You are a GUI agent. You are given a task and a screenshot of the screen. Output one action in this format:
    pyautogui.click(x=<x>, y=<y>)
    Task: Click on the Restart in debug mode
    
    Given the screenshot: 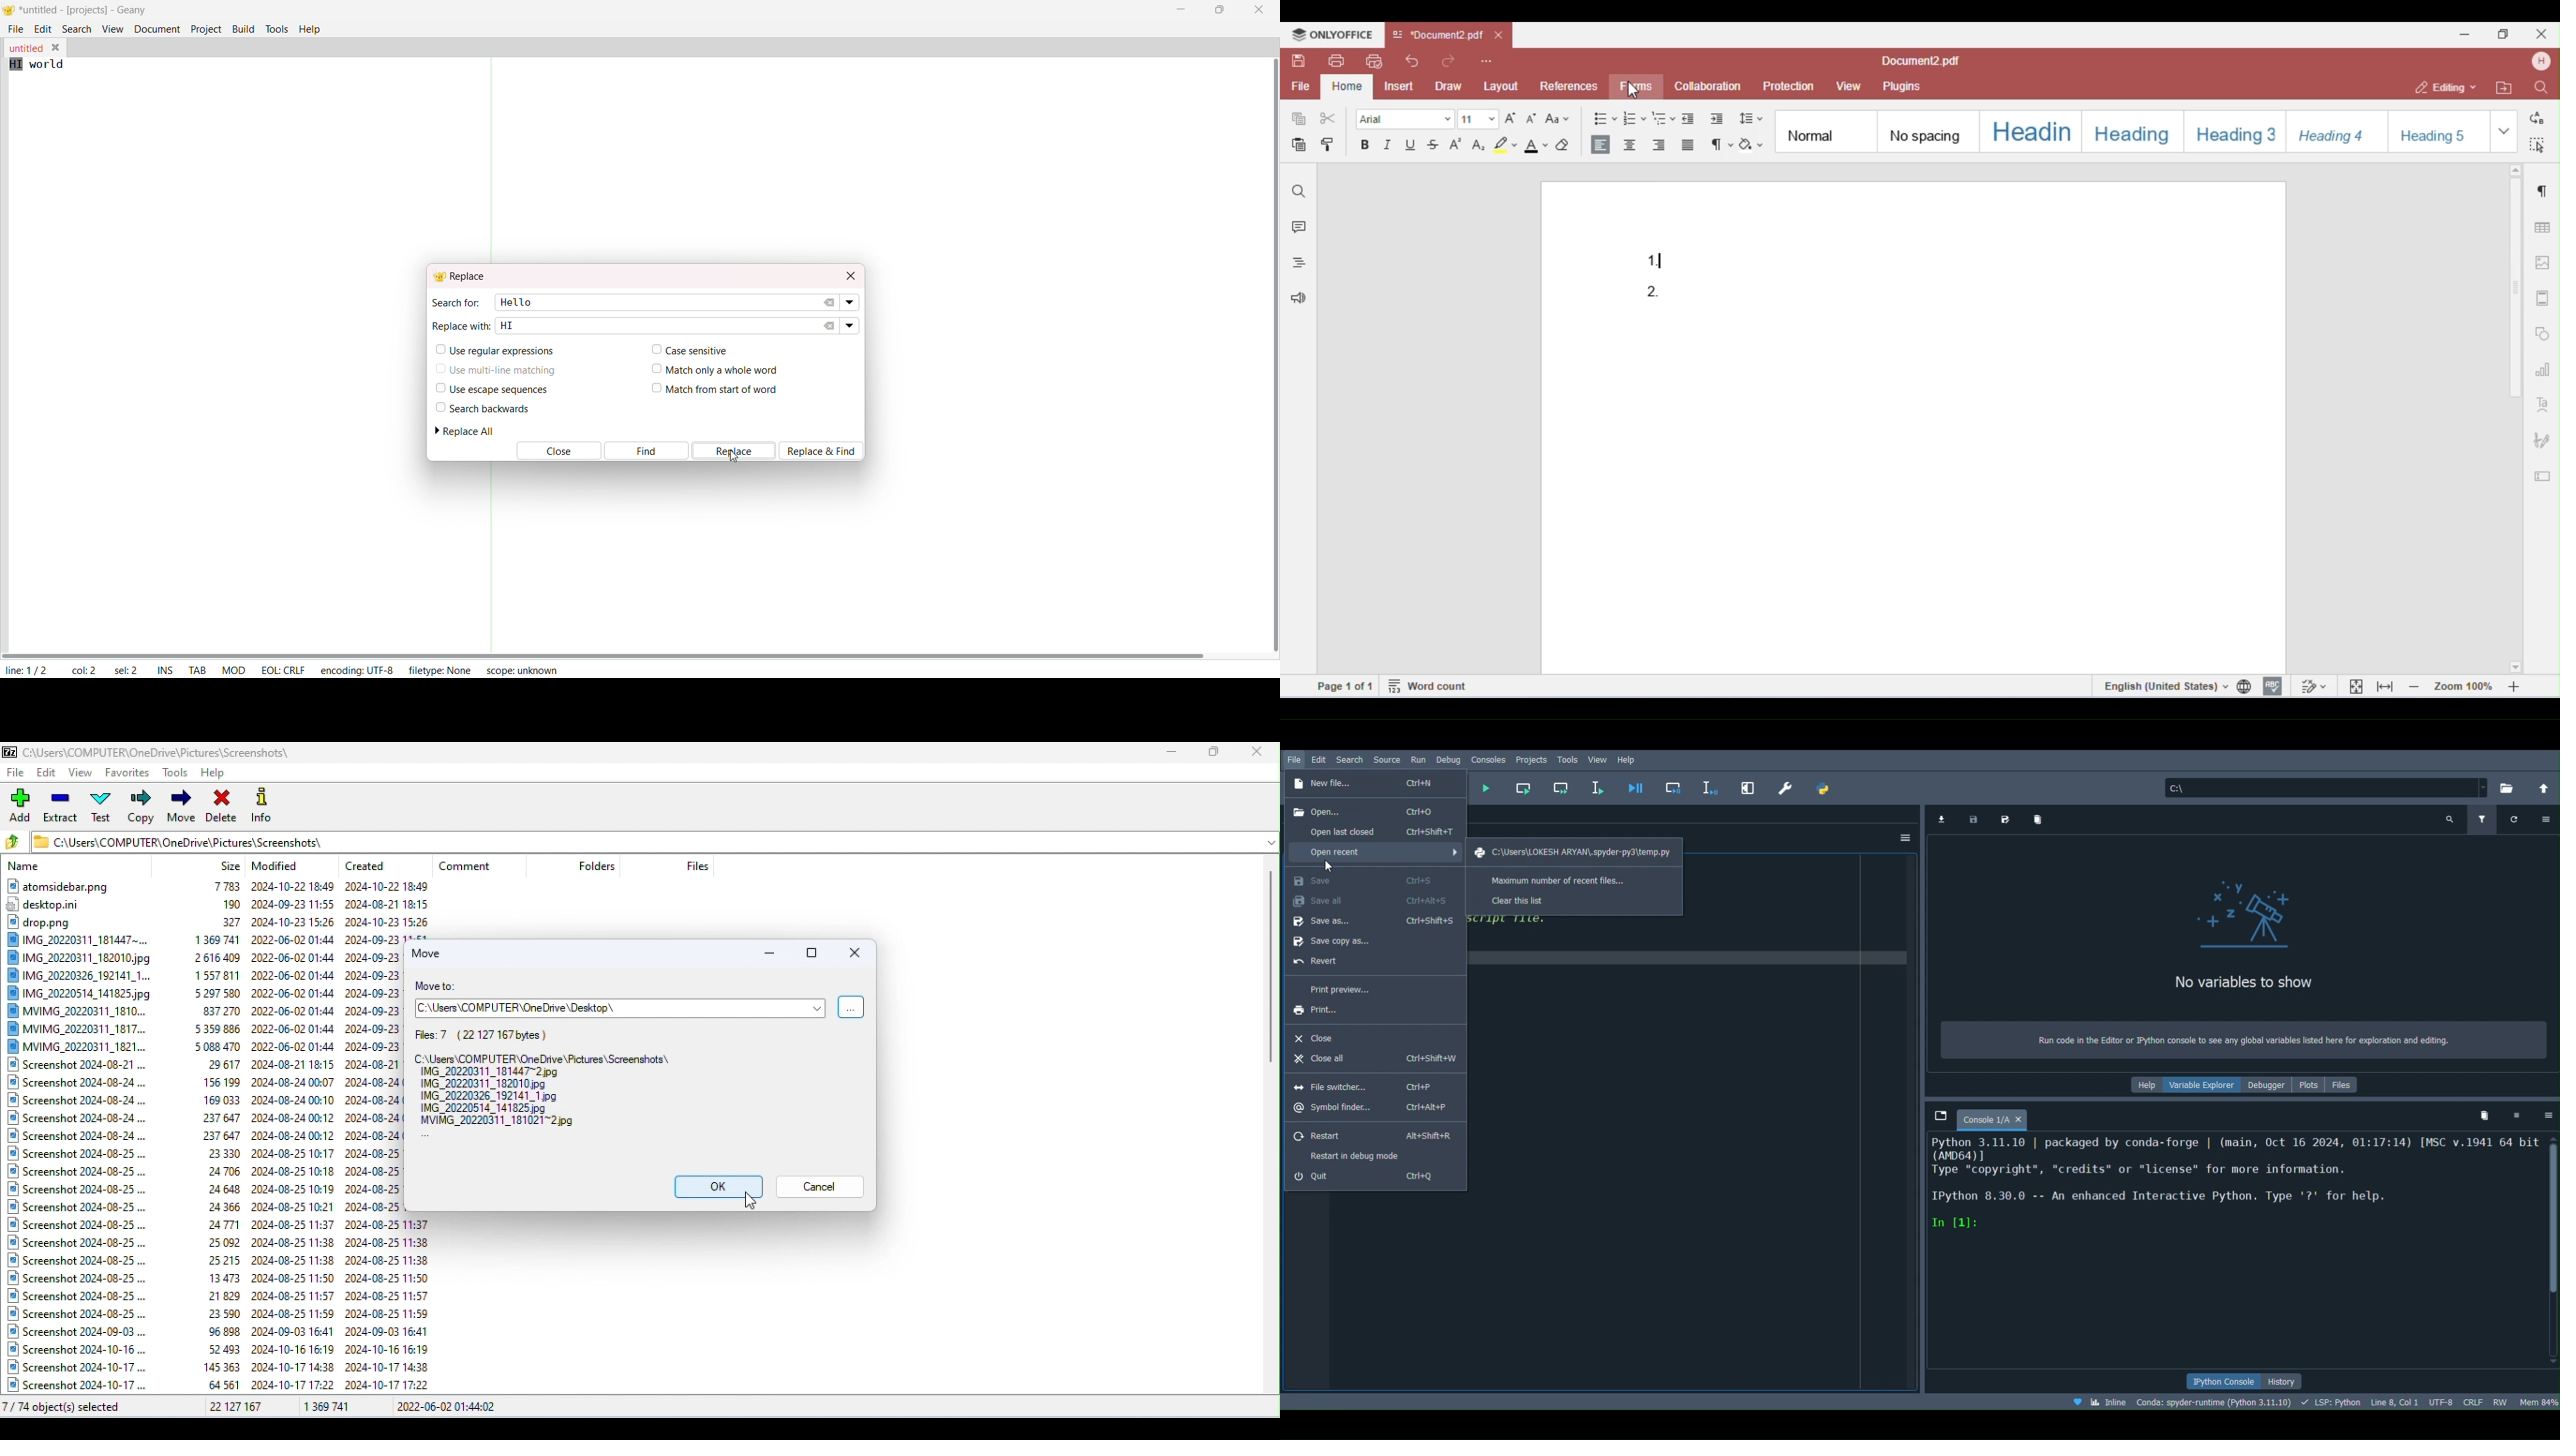 What is the action you would take?
    pyautogui.click(x=1359, y=1155)
    